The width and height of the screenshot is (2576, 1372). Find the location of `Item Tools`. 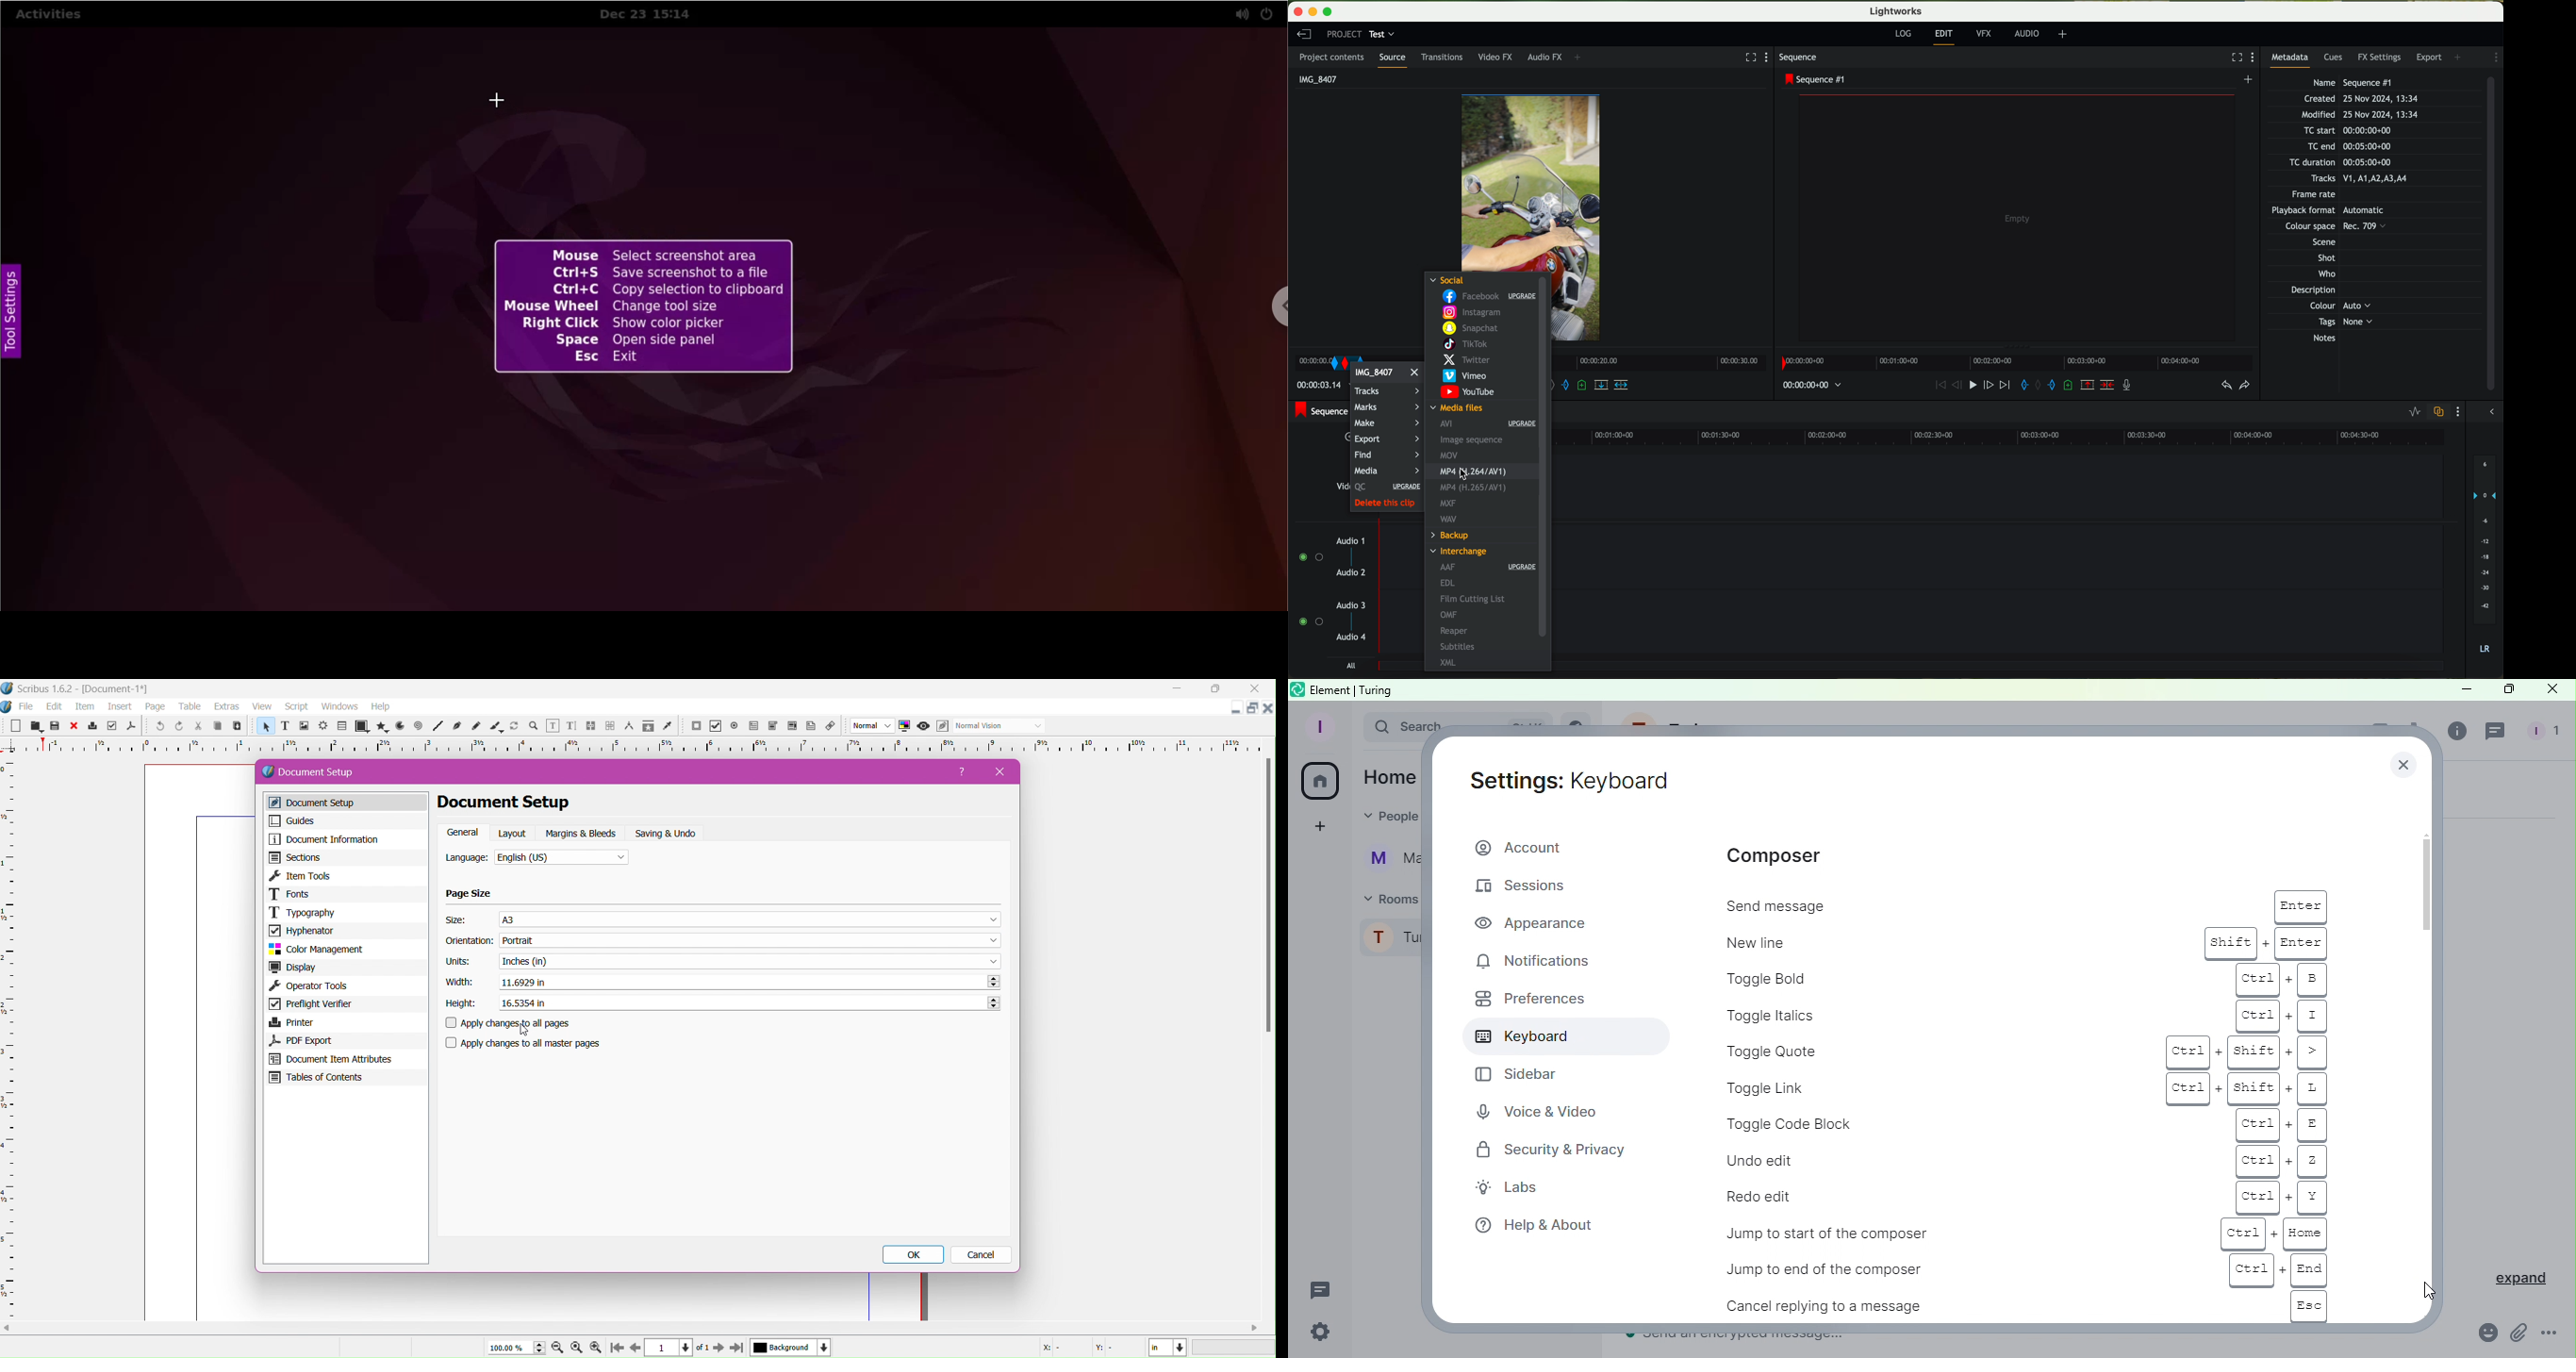

Item Tools is located at coordinates (347, 875).